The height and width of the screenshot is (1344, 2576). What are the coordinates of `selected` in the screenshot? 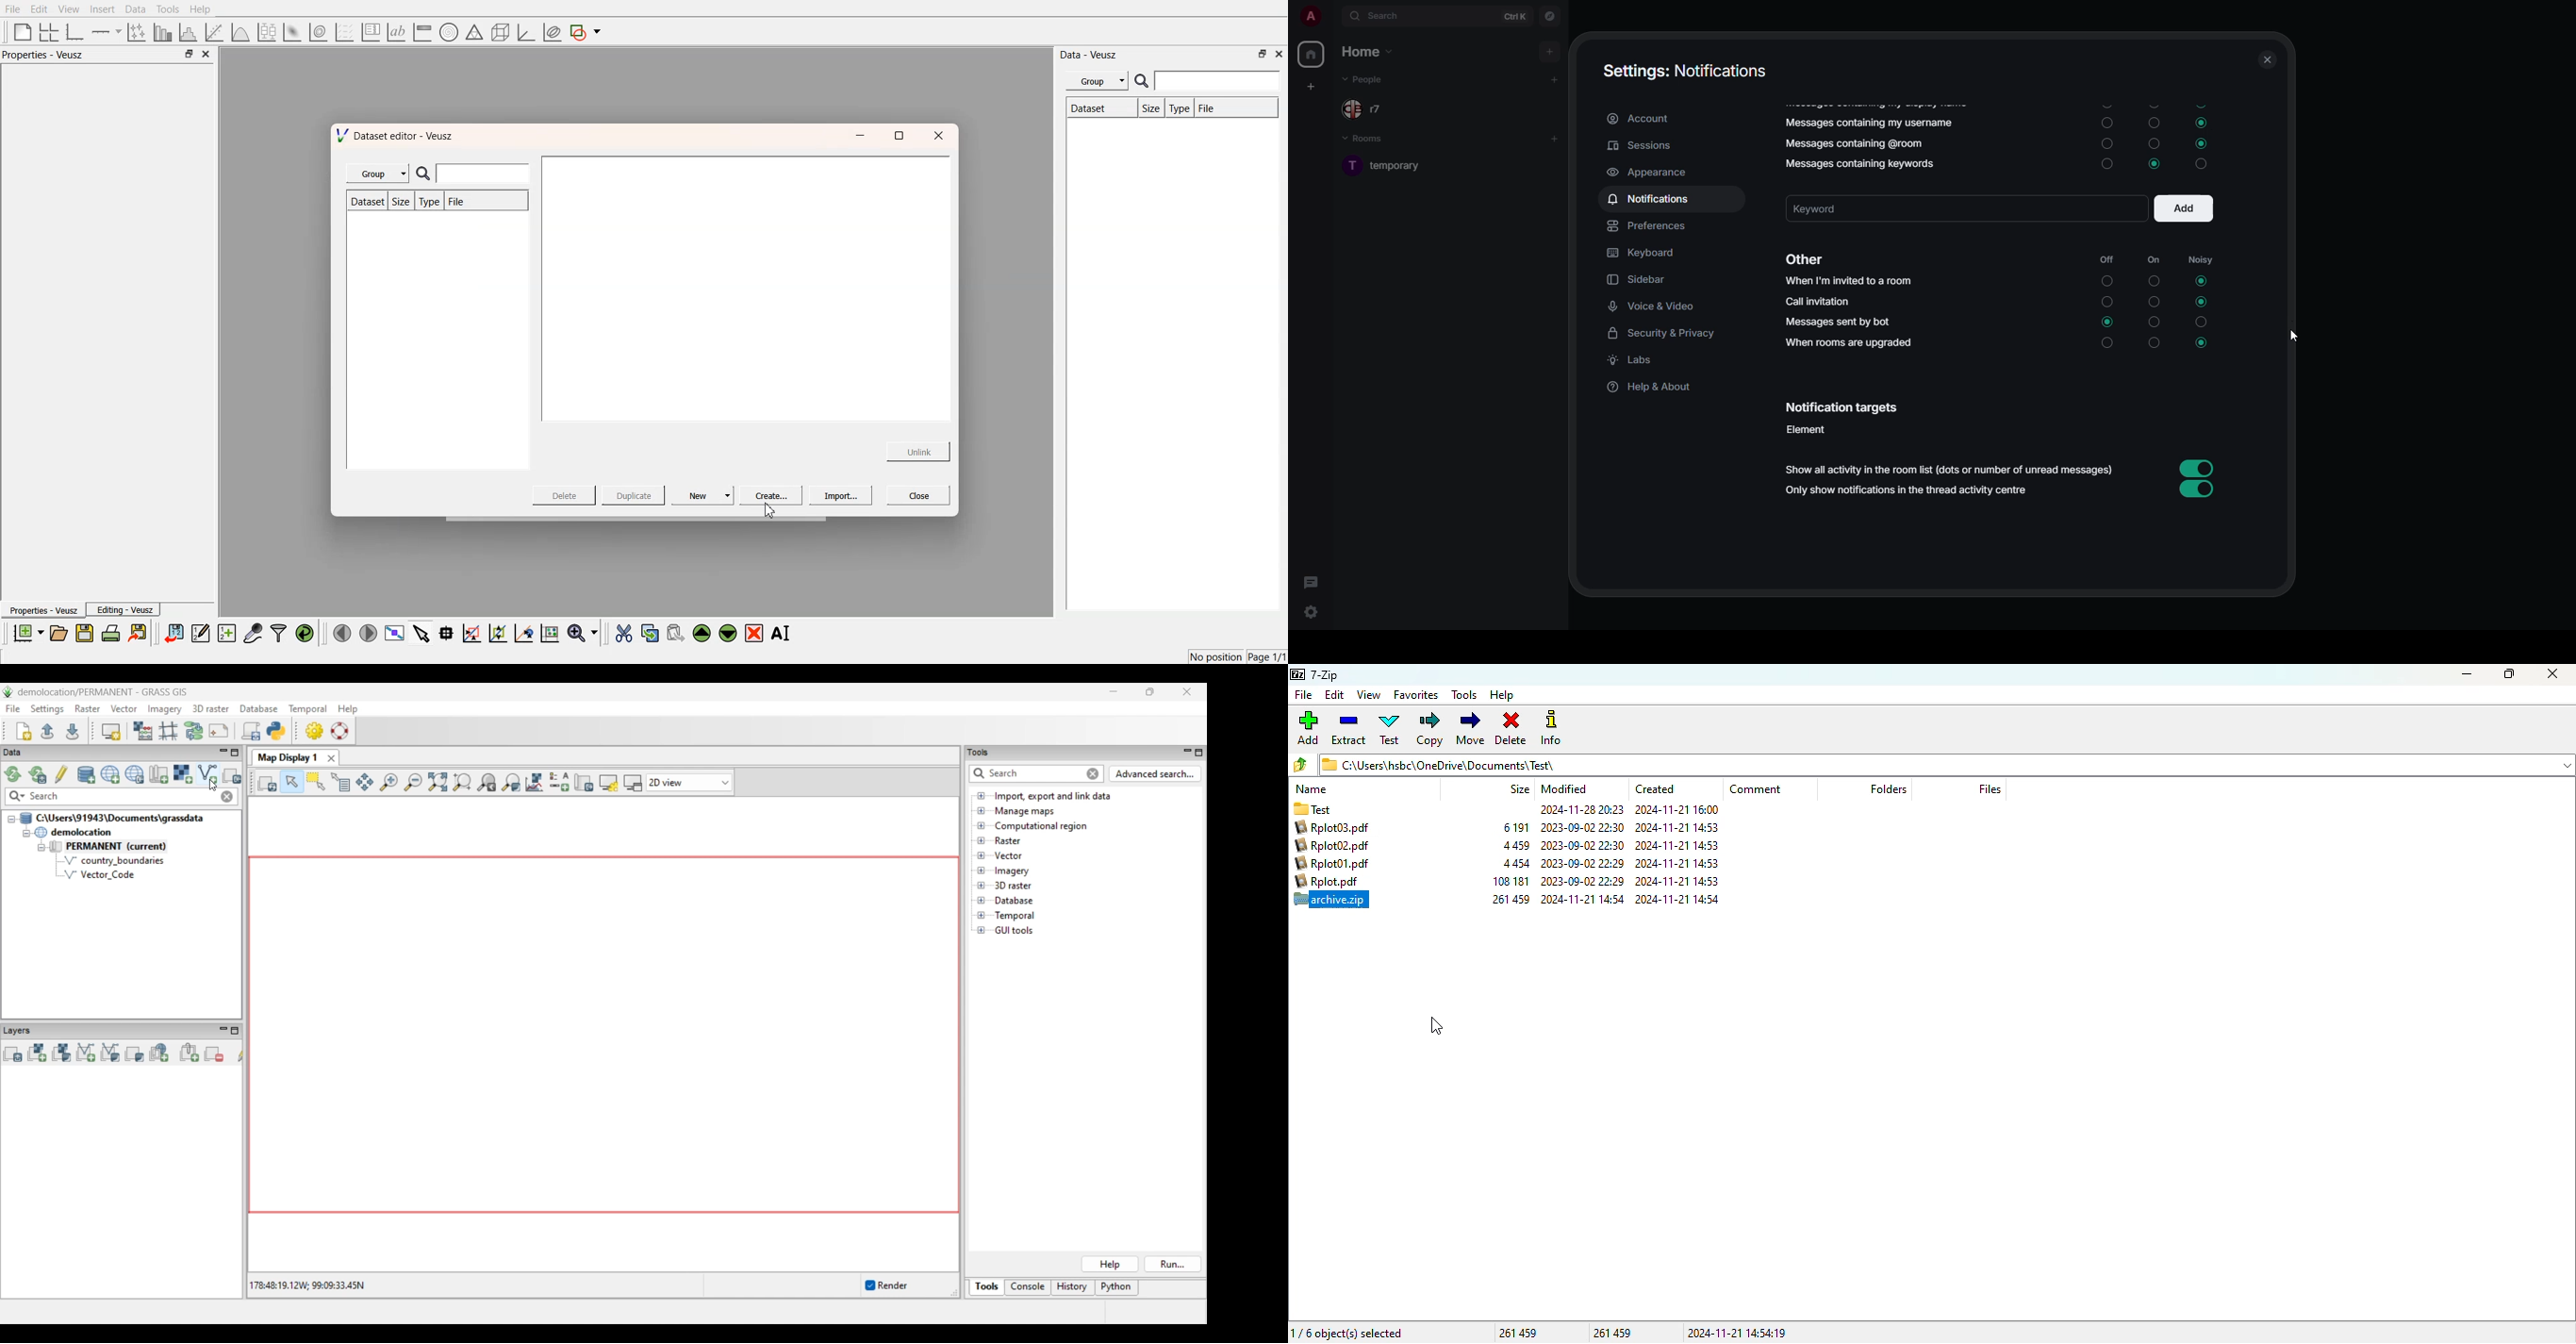 It's located at (2202, 301).